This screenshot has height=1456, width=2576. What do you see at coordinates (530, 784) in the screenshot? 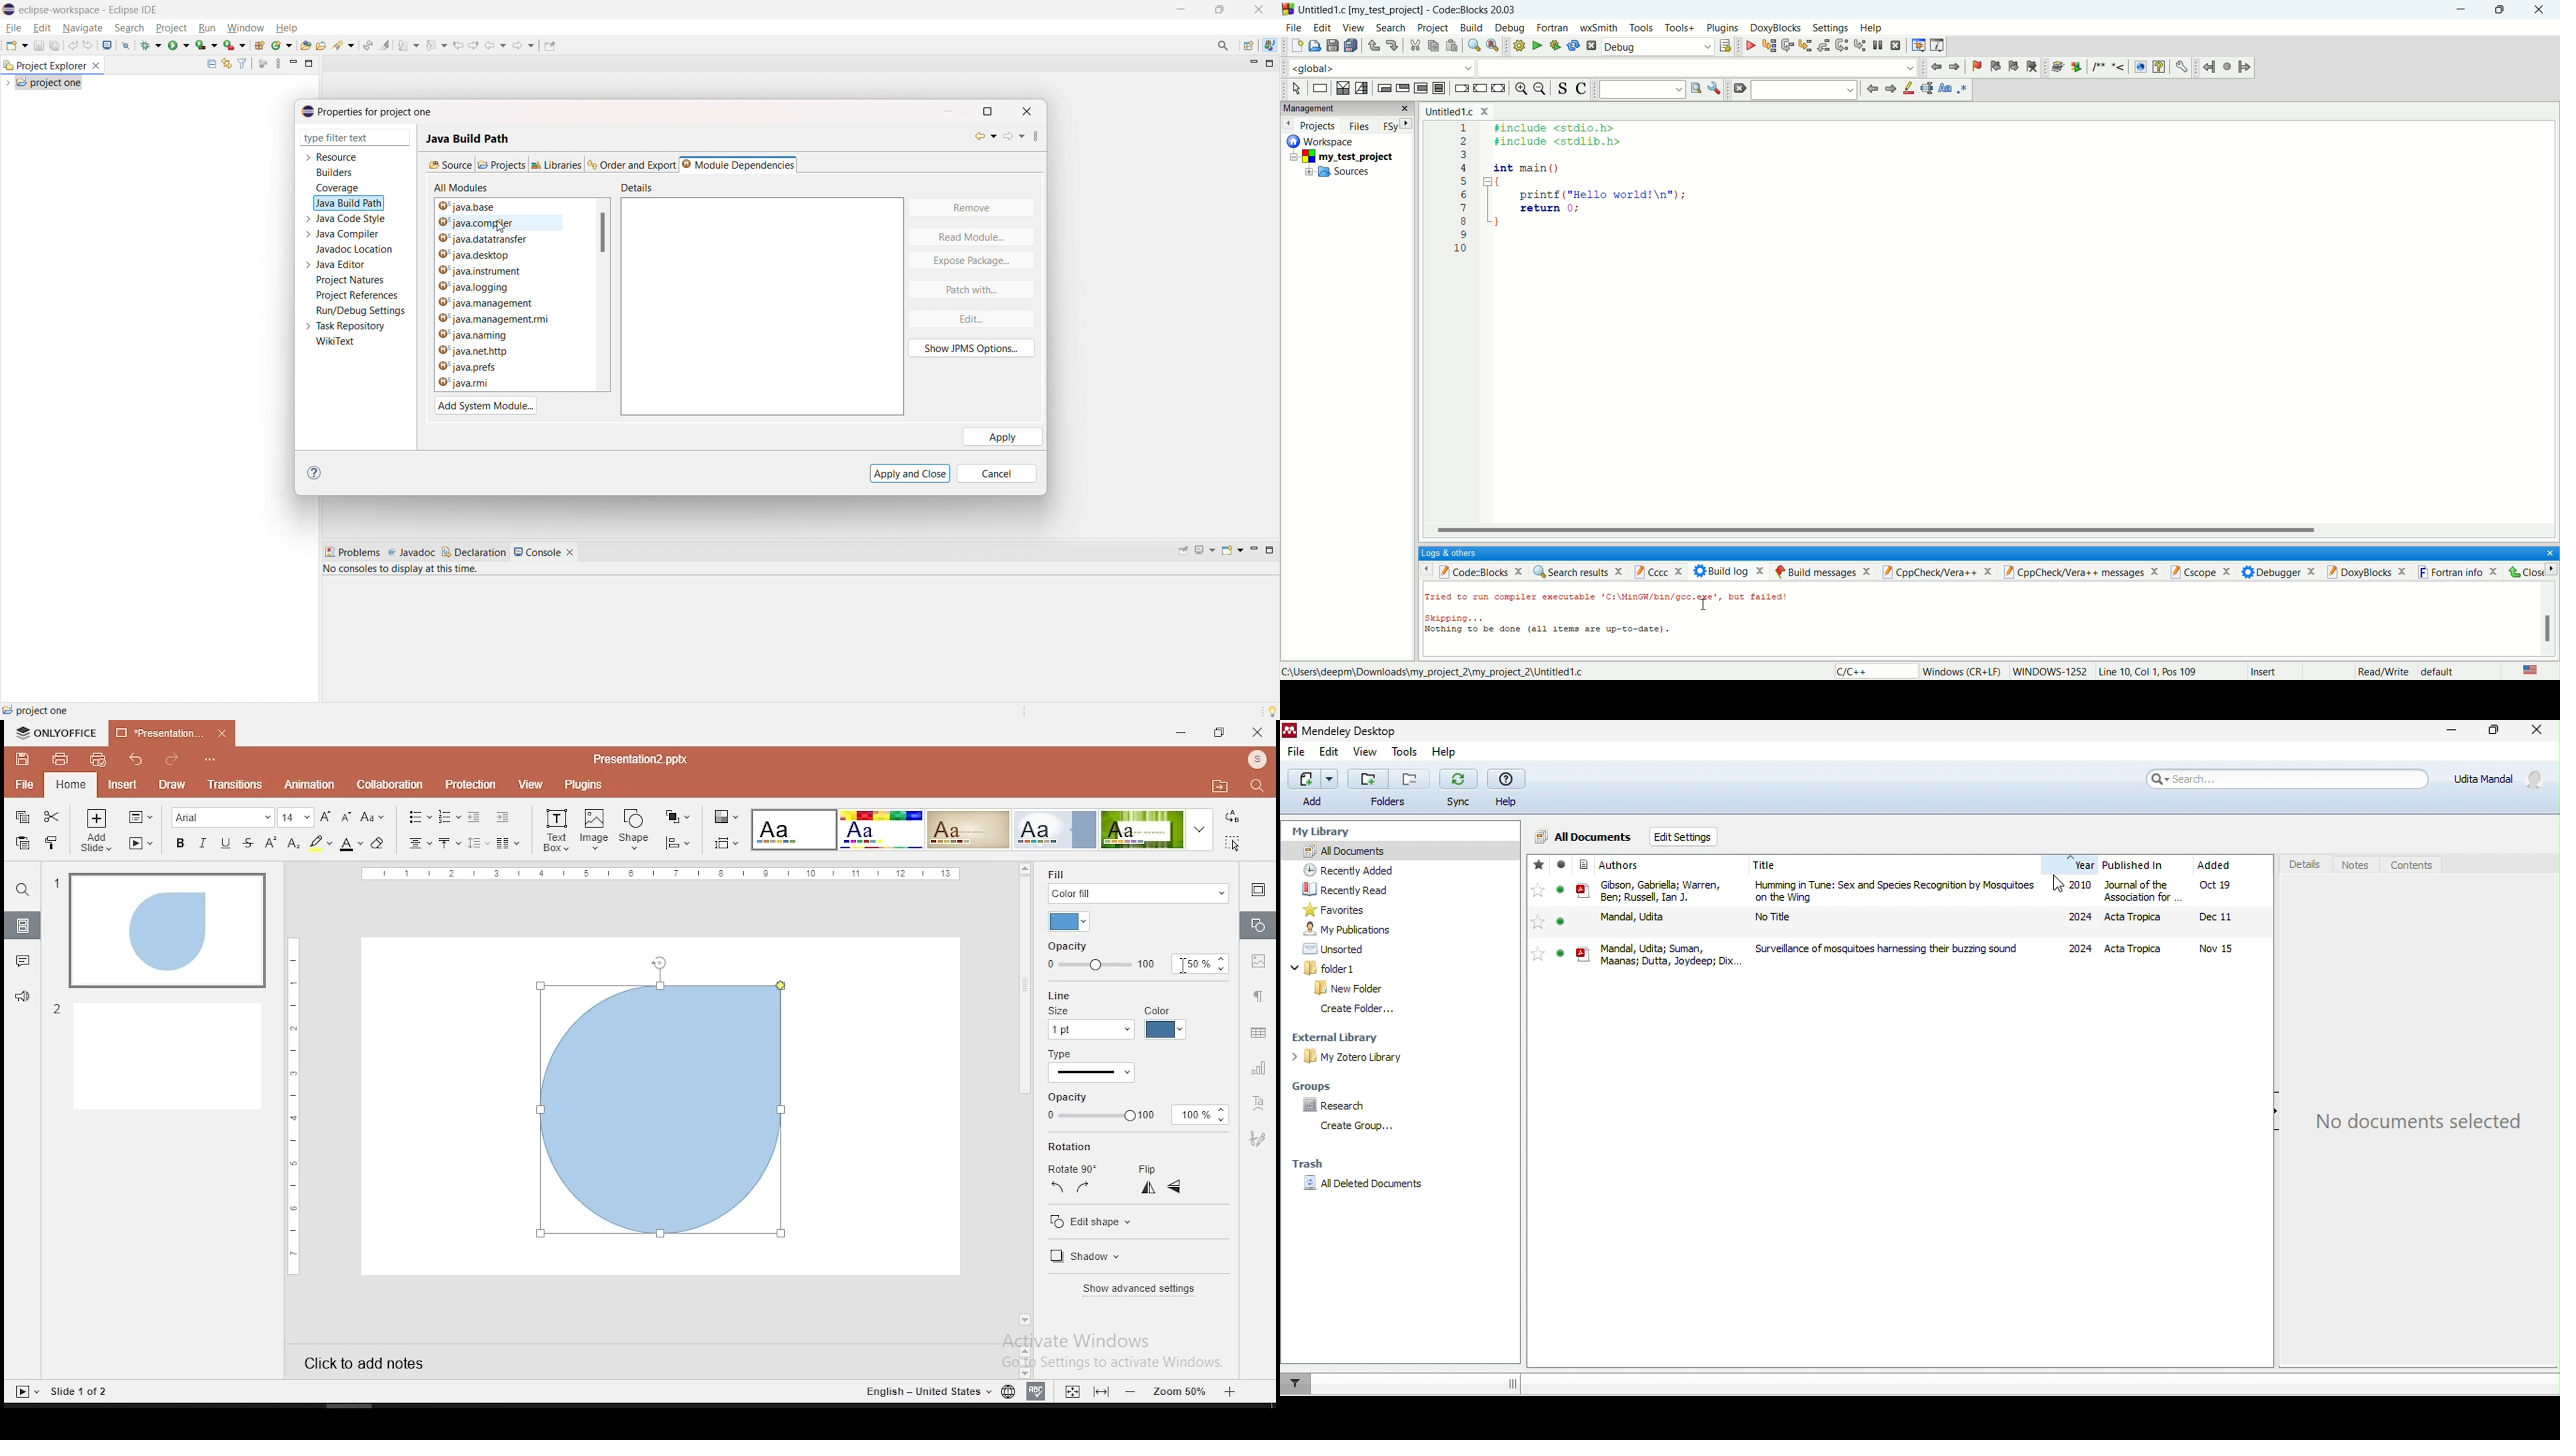
I see `view` at bounding box center [530, 784].